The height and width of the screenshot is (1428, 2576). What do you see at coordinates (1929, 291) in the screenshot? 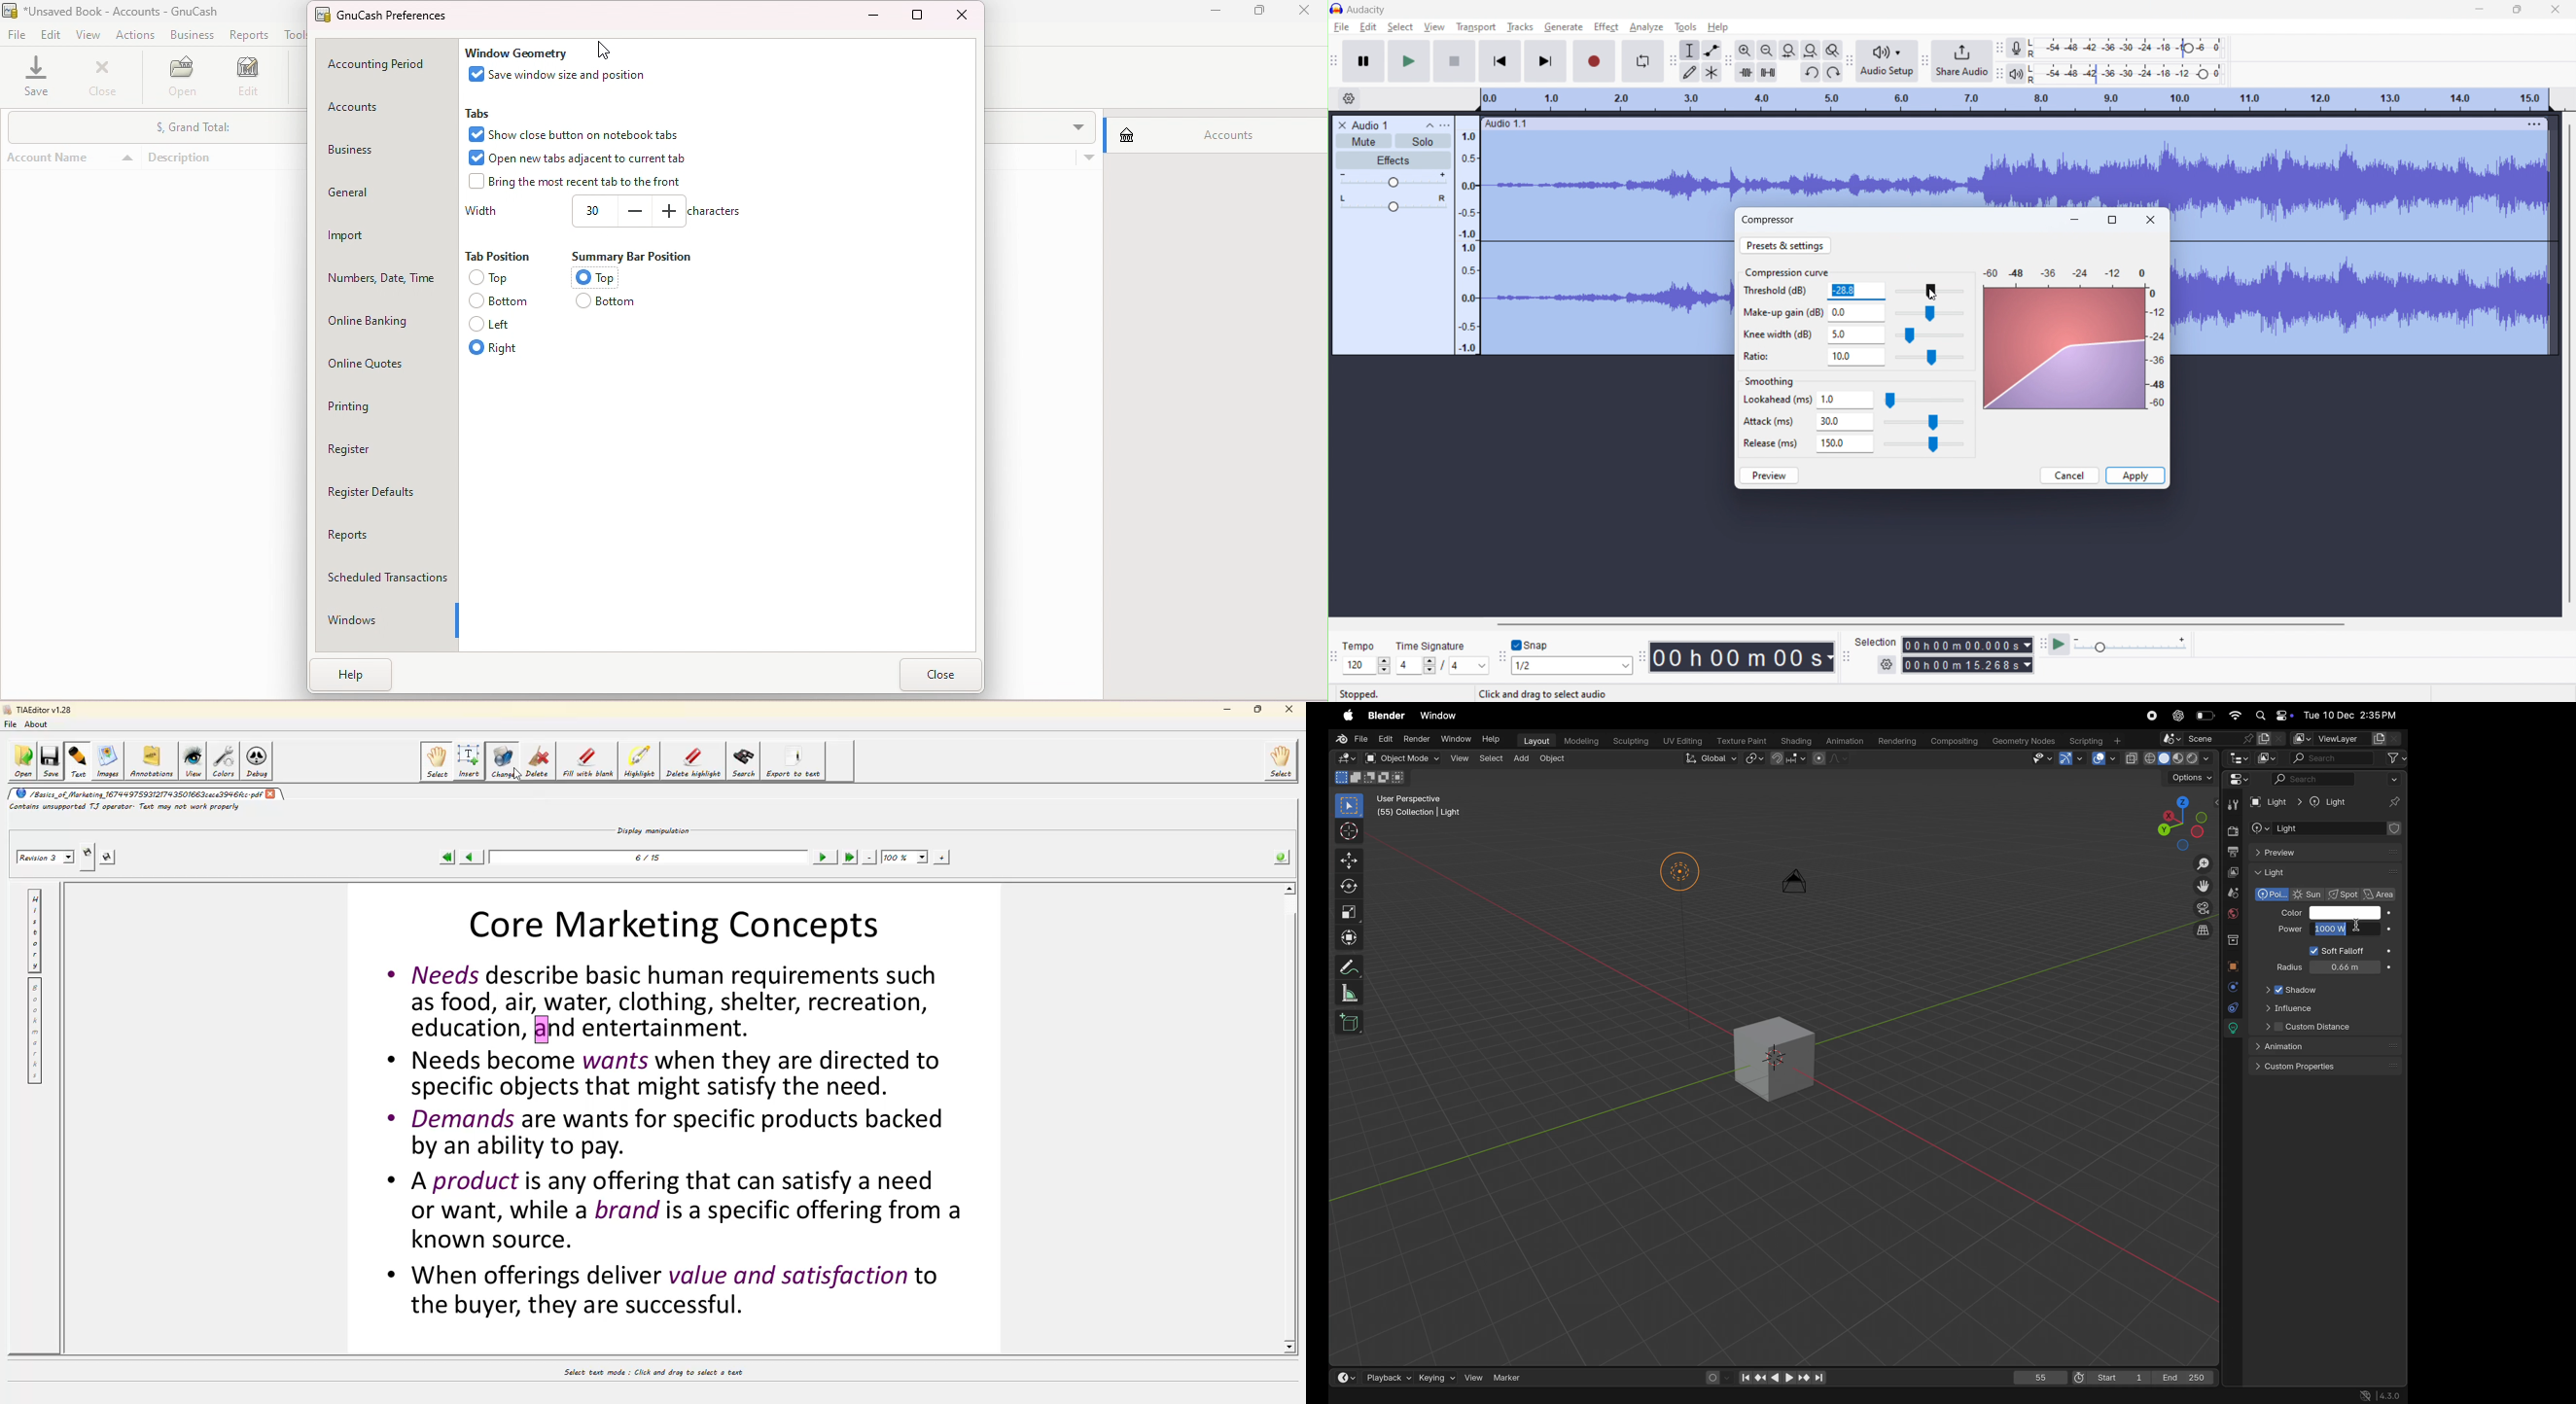
I see `threshold slider` at bounding box center [1929, 291].